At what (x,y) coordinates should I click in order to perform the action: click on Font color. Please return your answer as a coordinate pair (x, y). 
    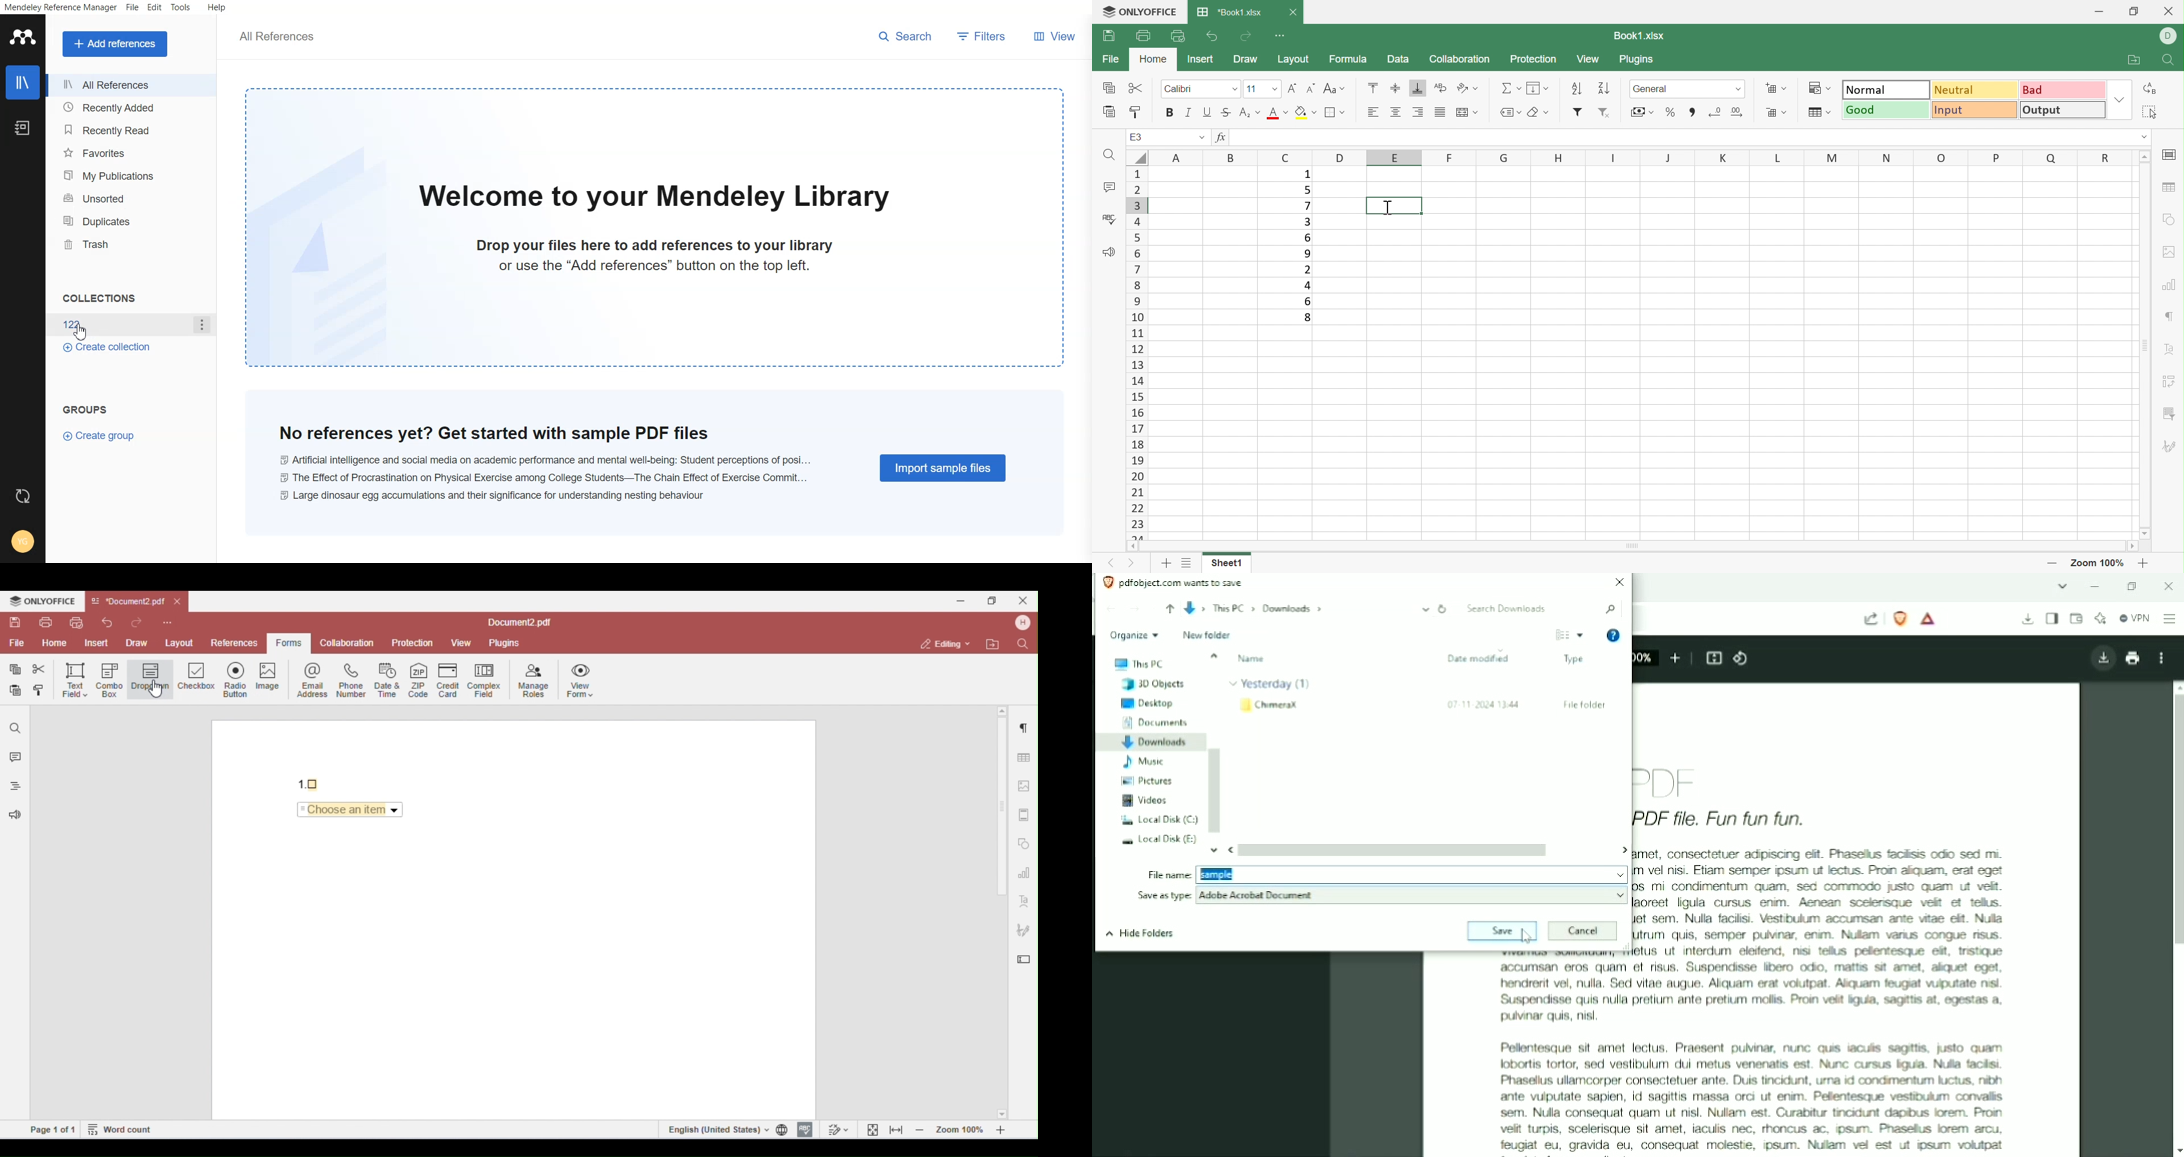
    Looking at the image, I should click on (1279, 112).